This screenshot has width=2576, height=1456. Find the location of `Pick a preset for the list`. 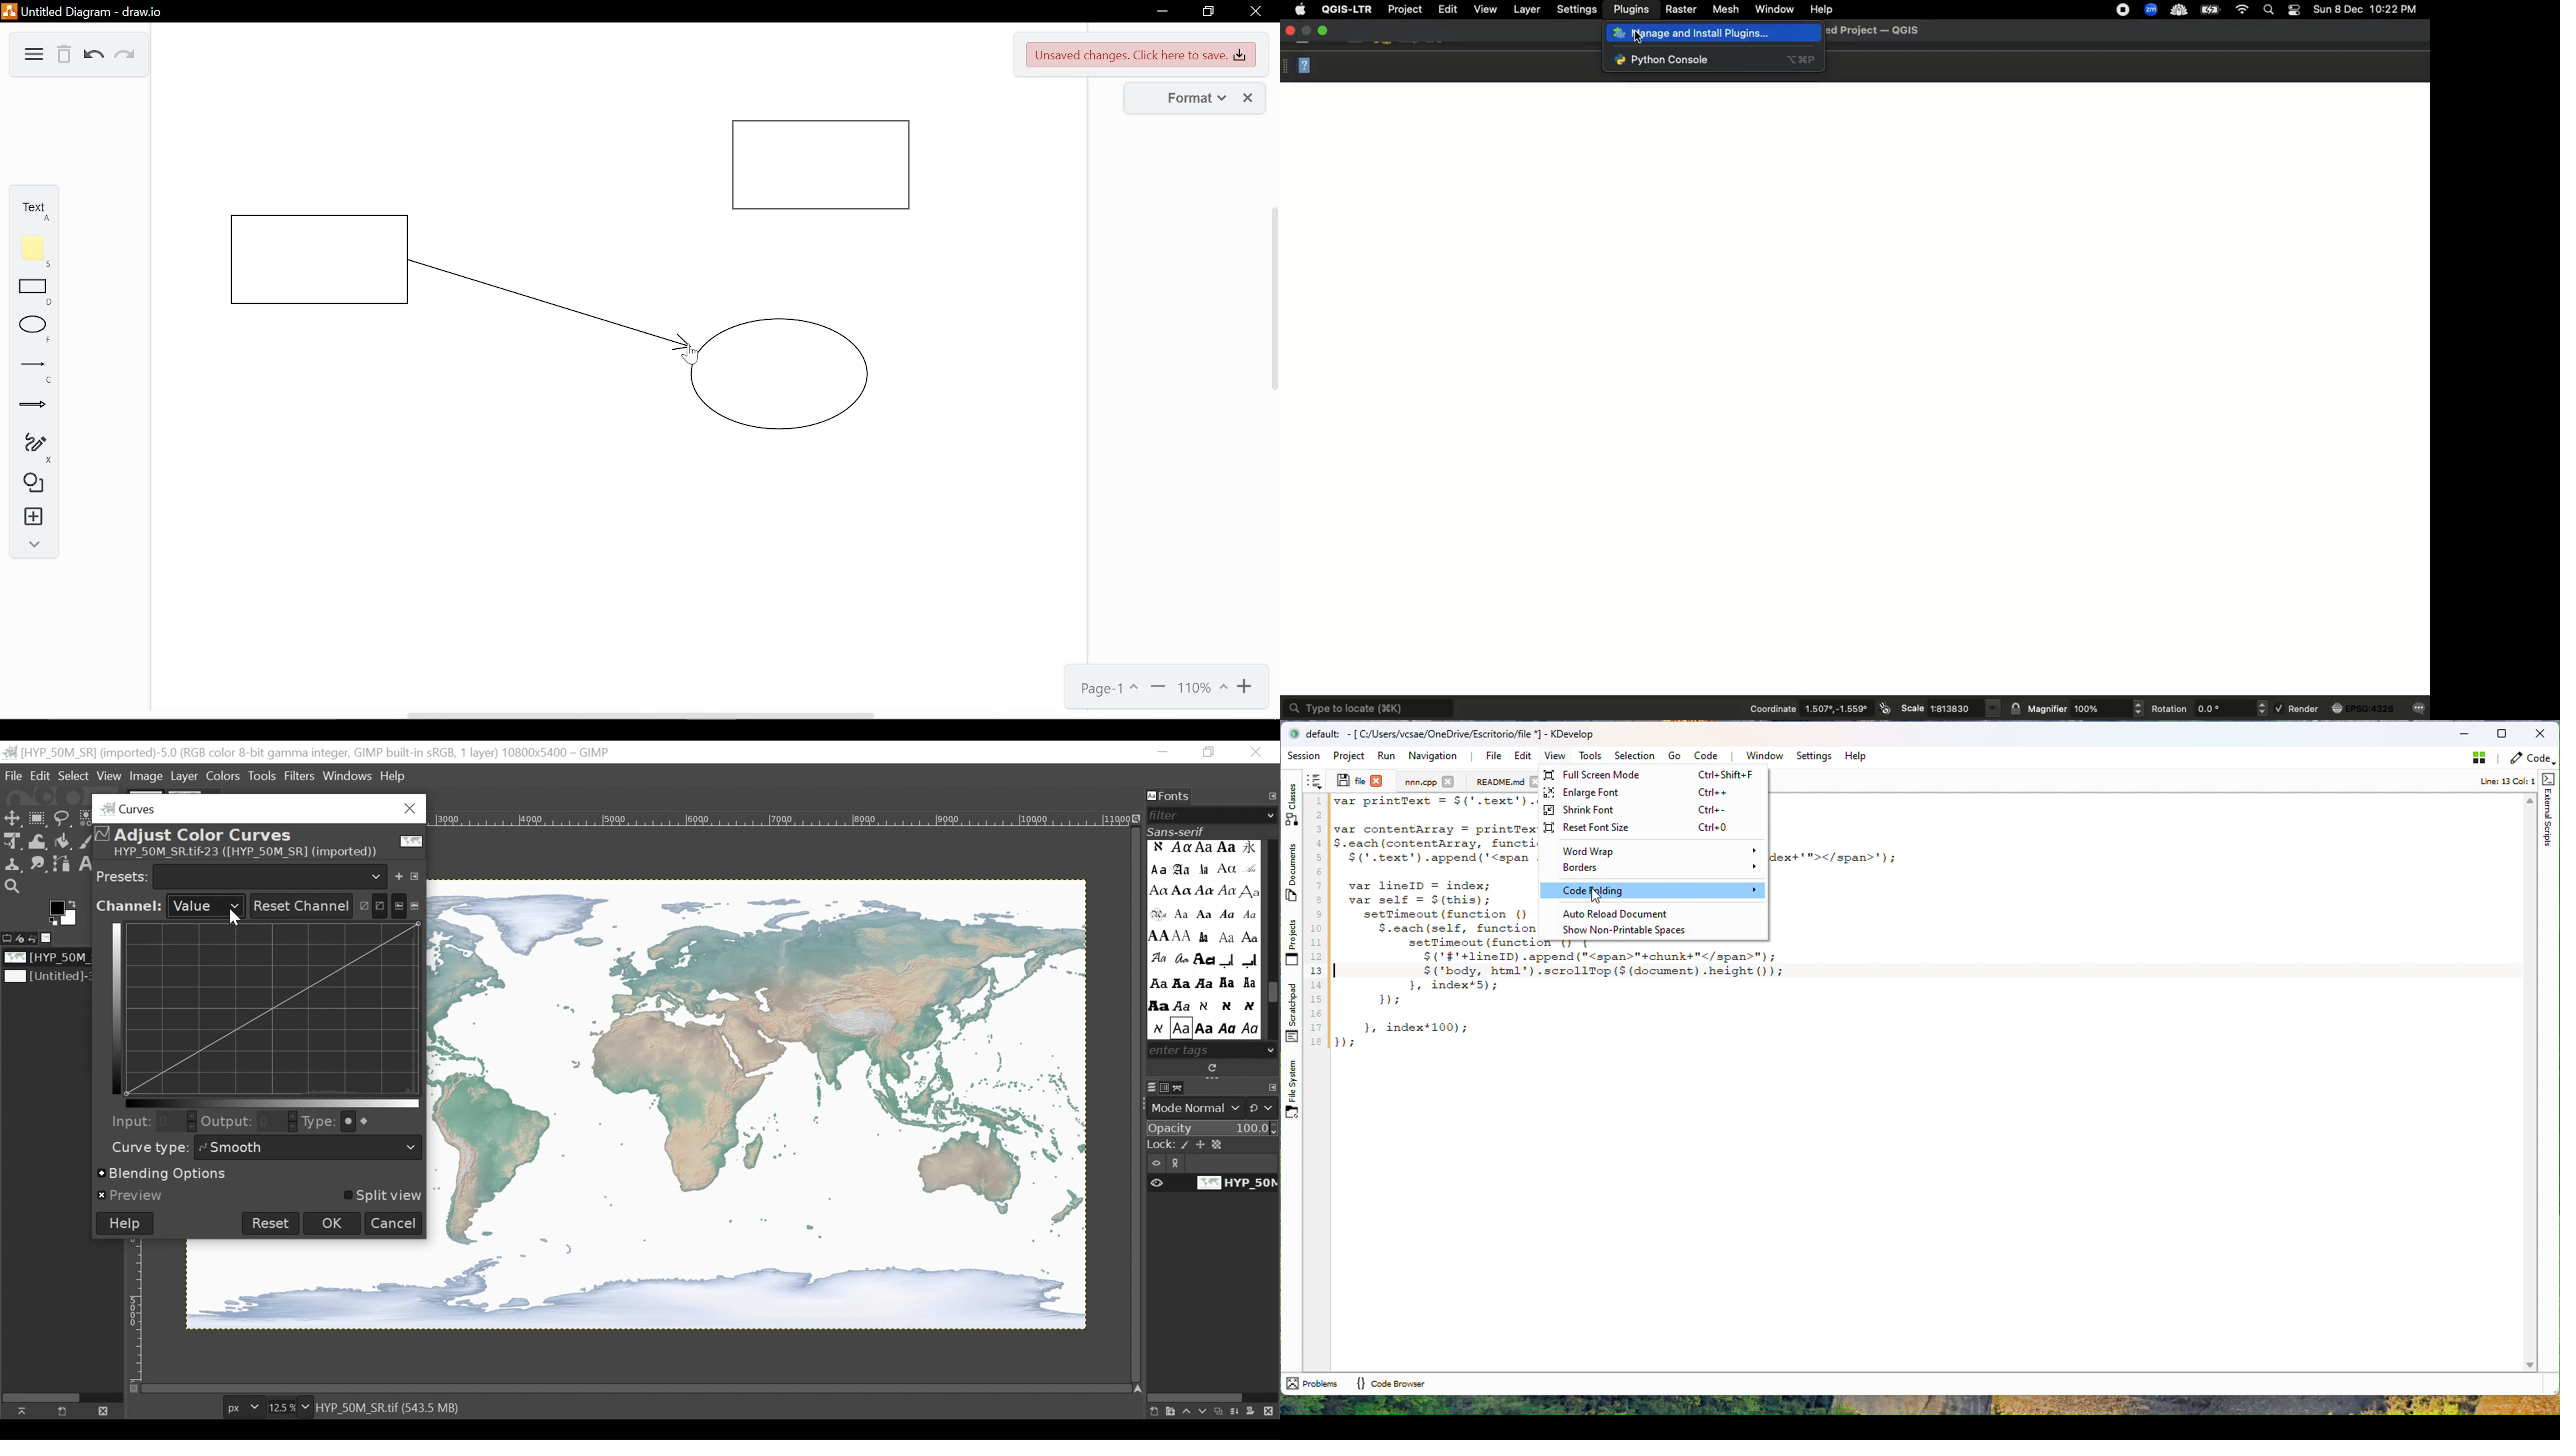

Pick a preset for the list is located at coordinates (271, 875).